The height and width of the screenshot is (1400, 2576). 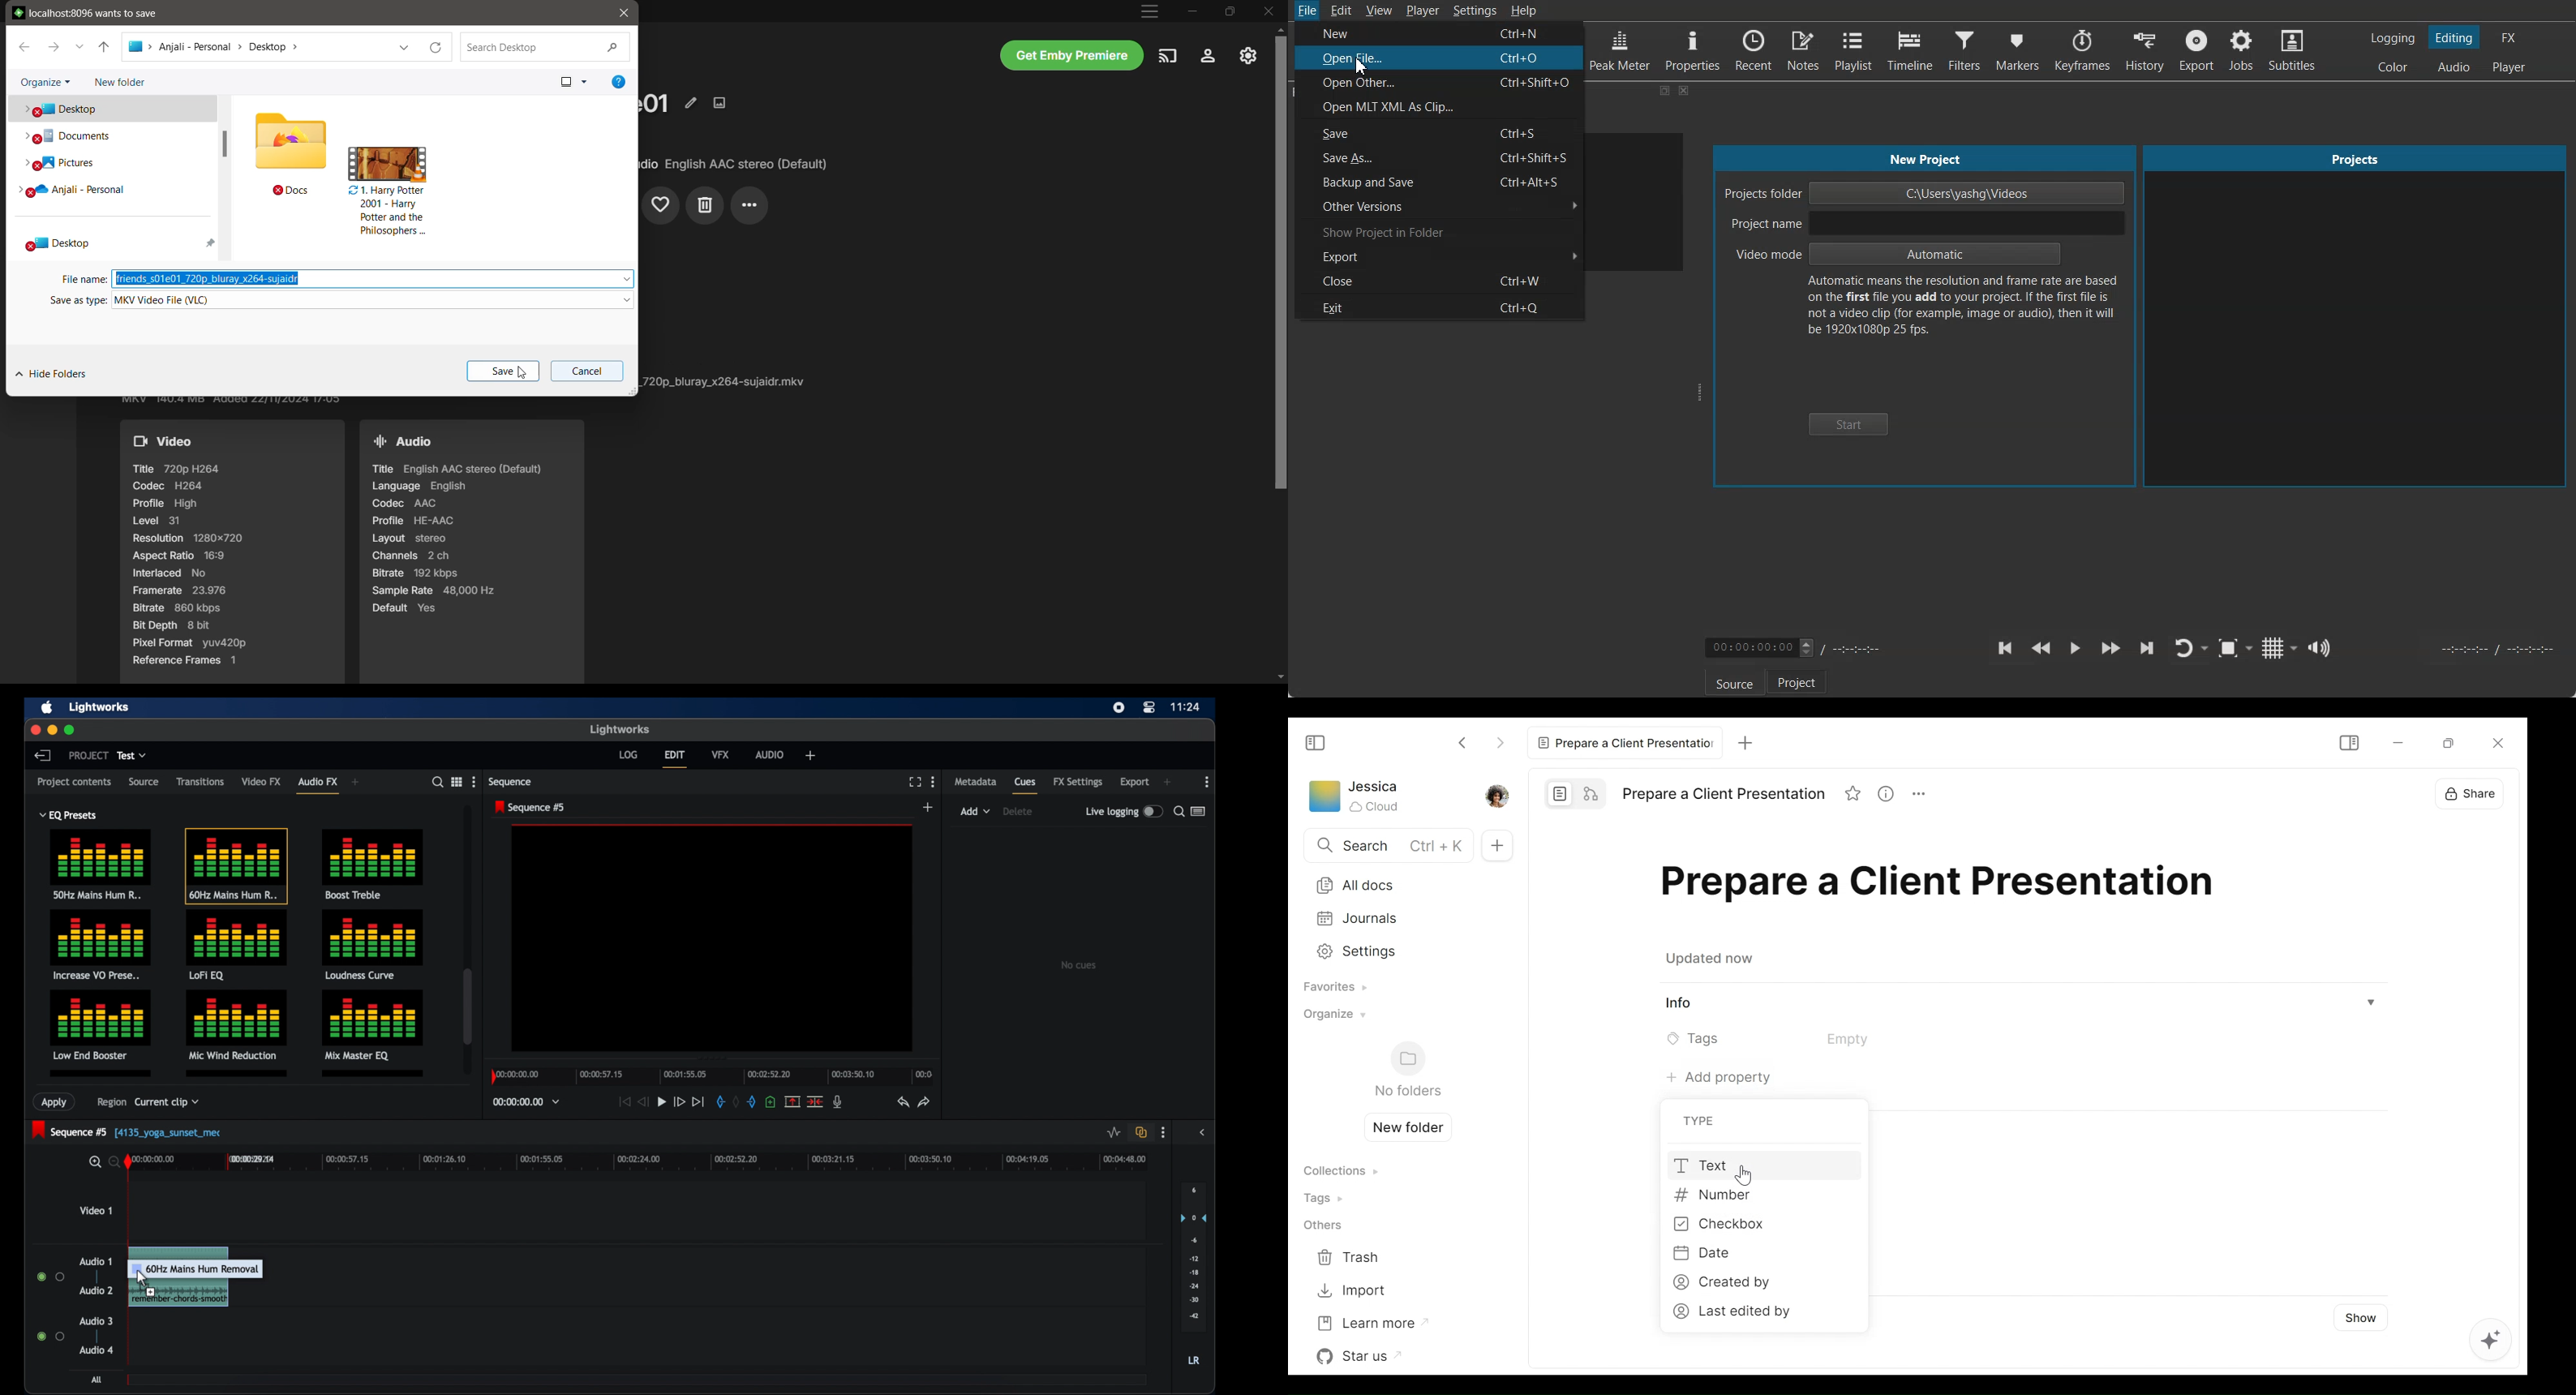 I want to click on Ctrl+Q, so click(x=1524, y=309).